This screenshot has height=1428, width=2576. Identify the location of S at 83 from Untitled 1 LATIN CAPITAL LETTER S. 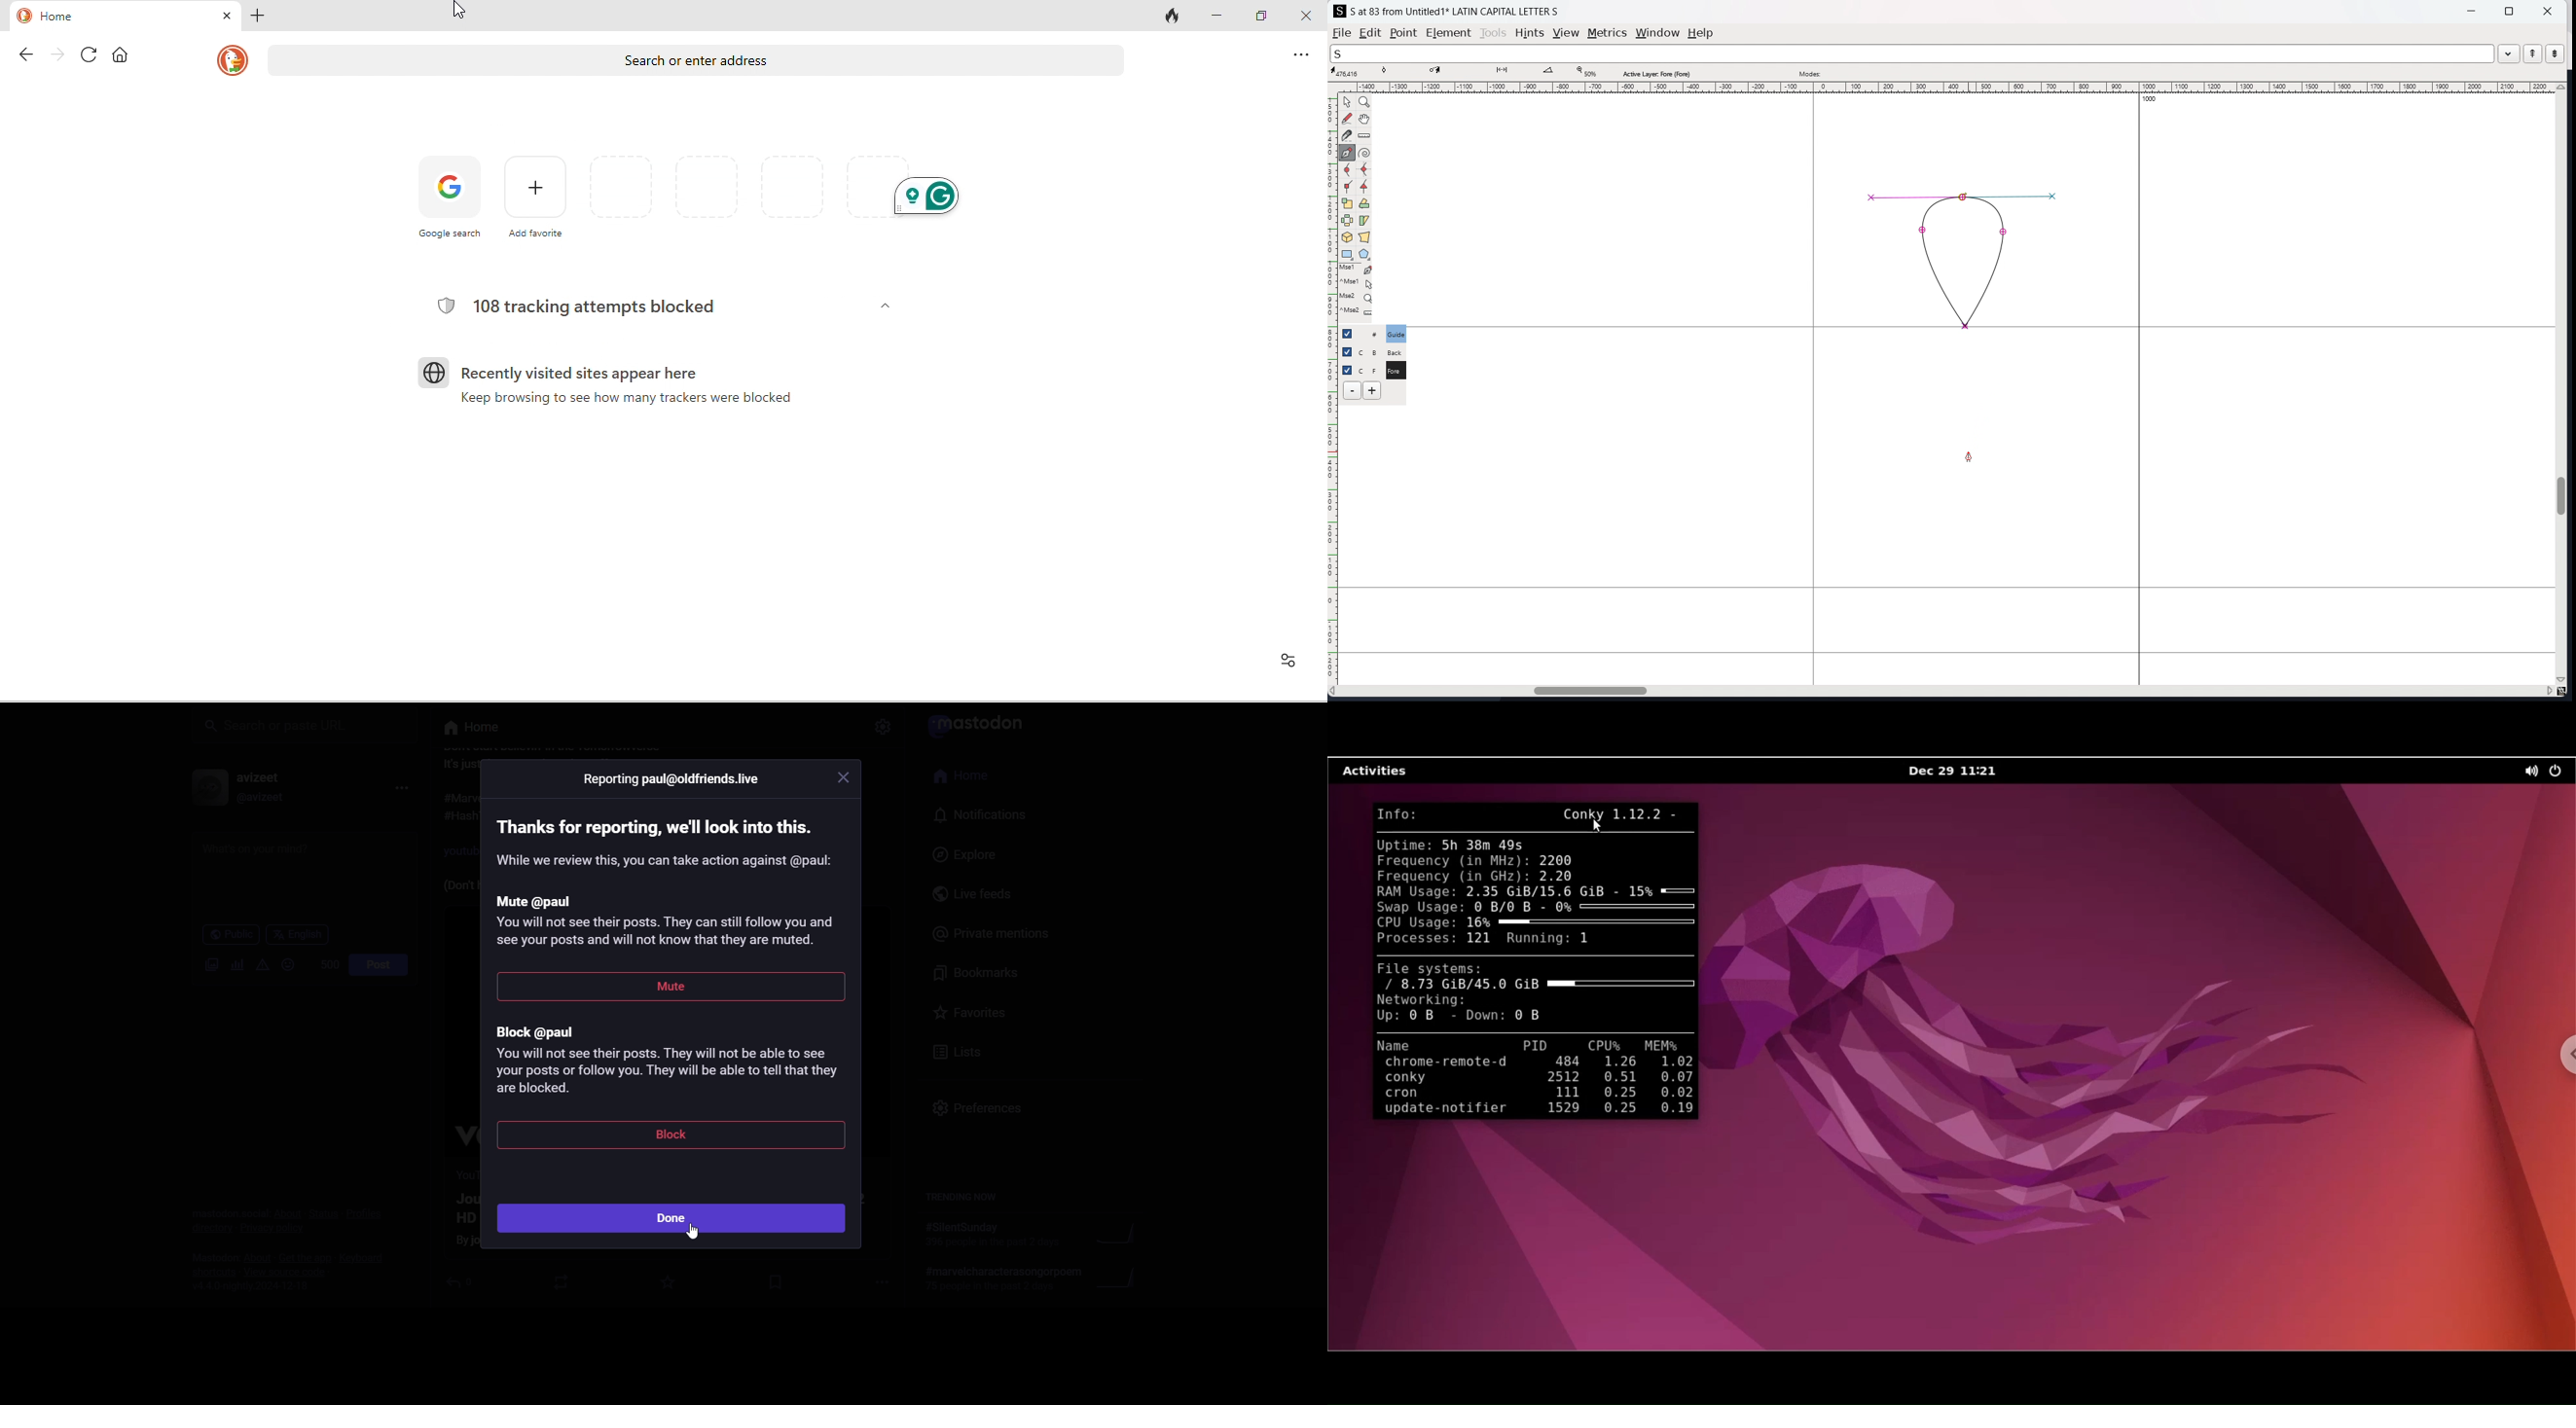
(1455, 10).